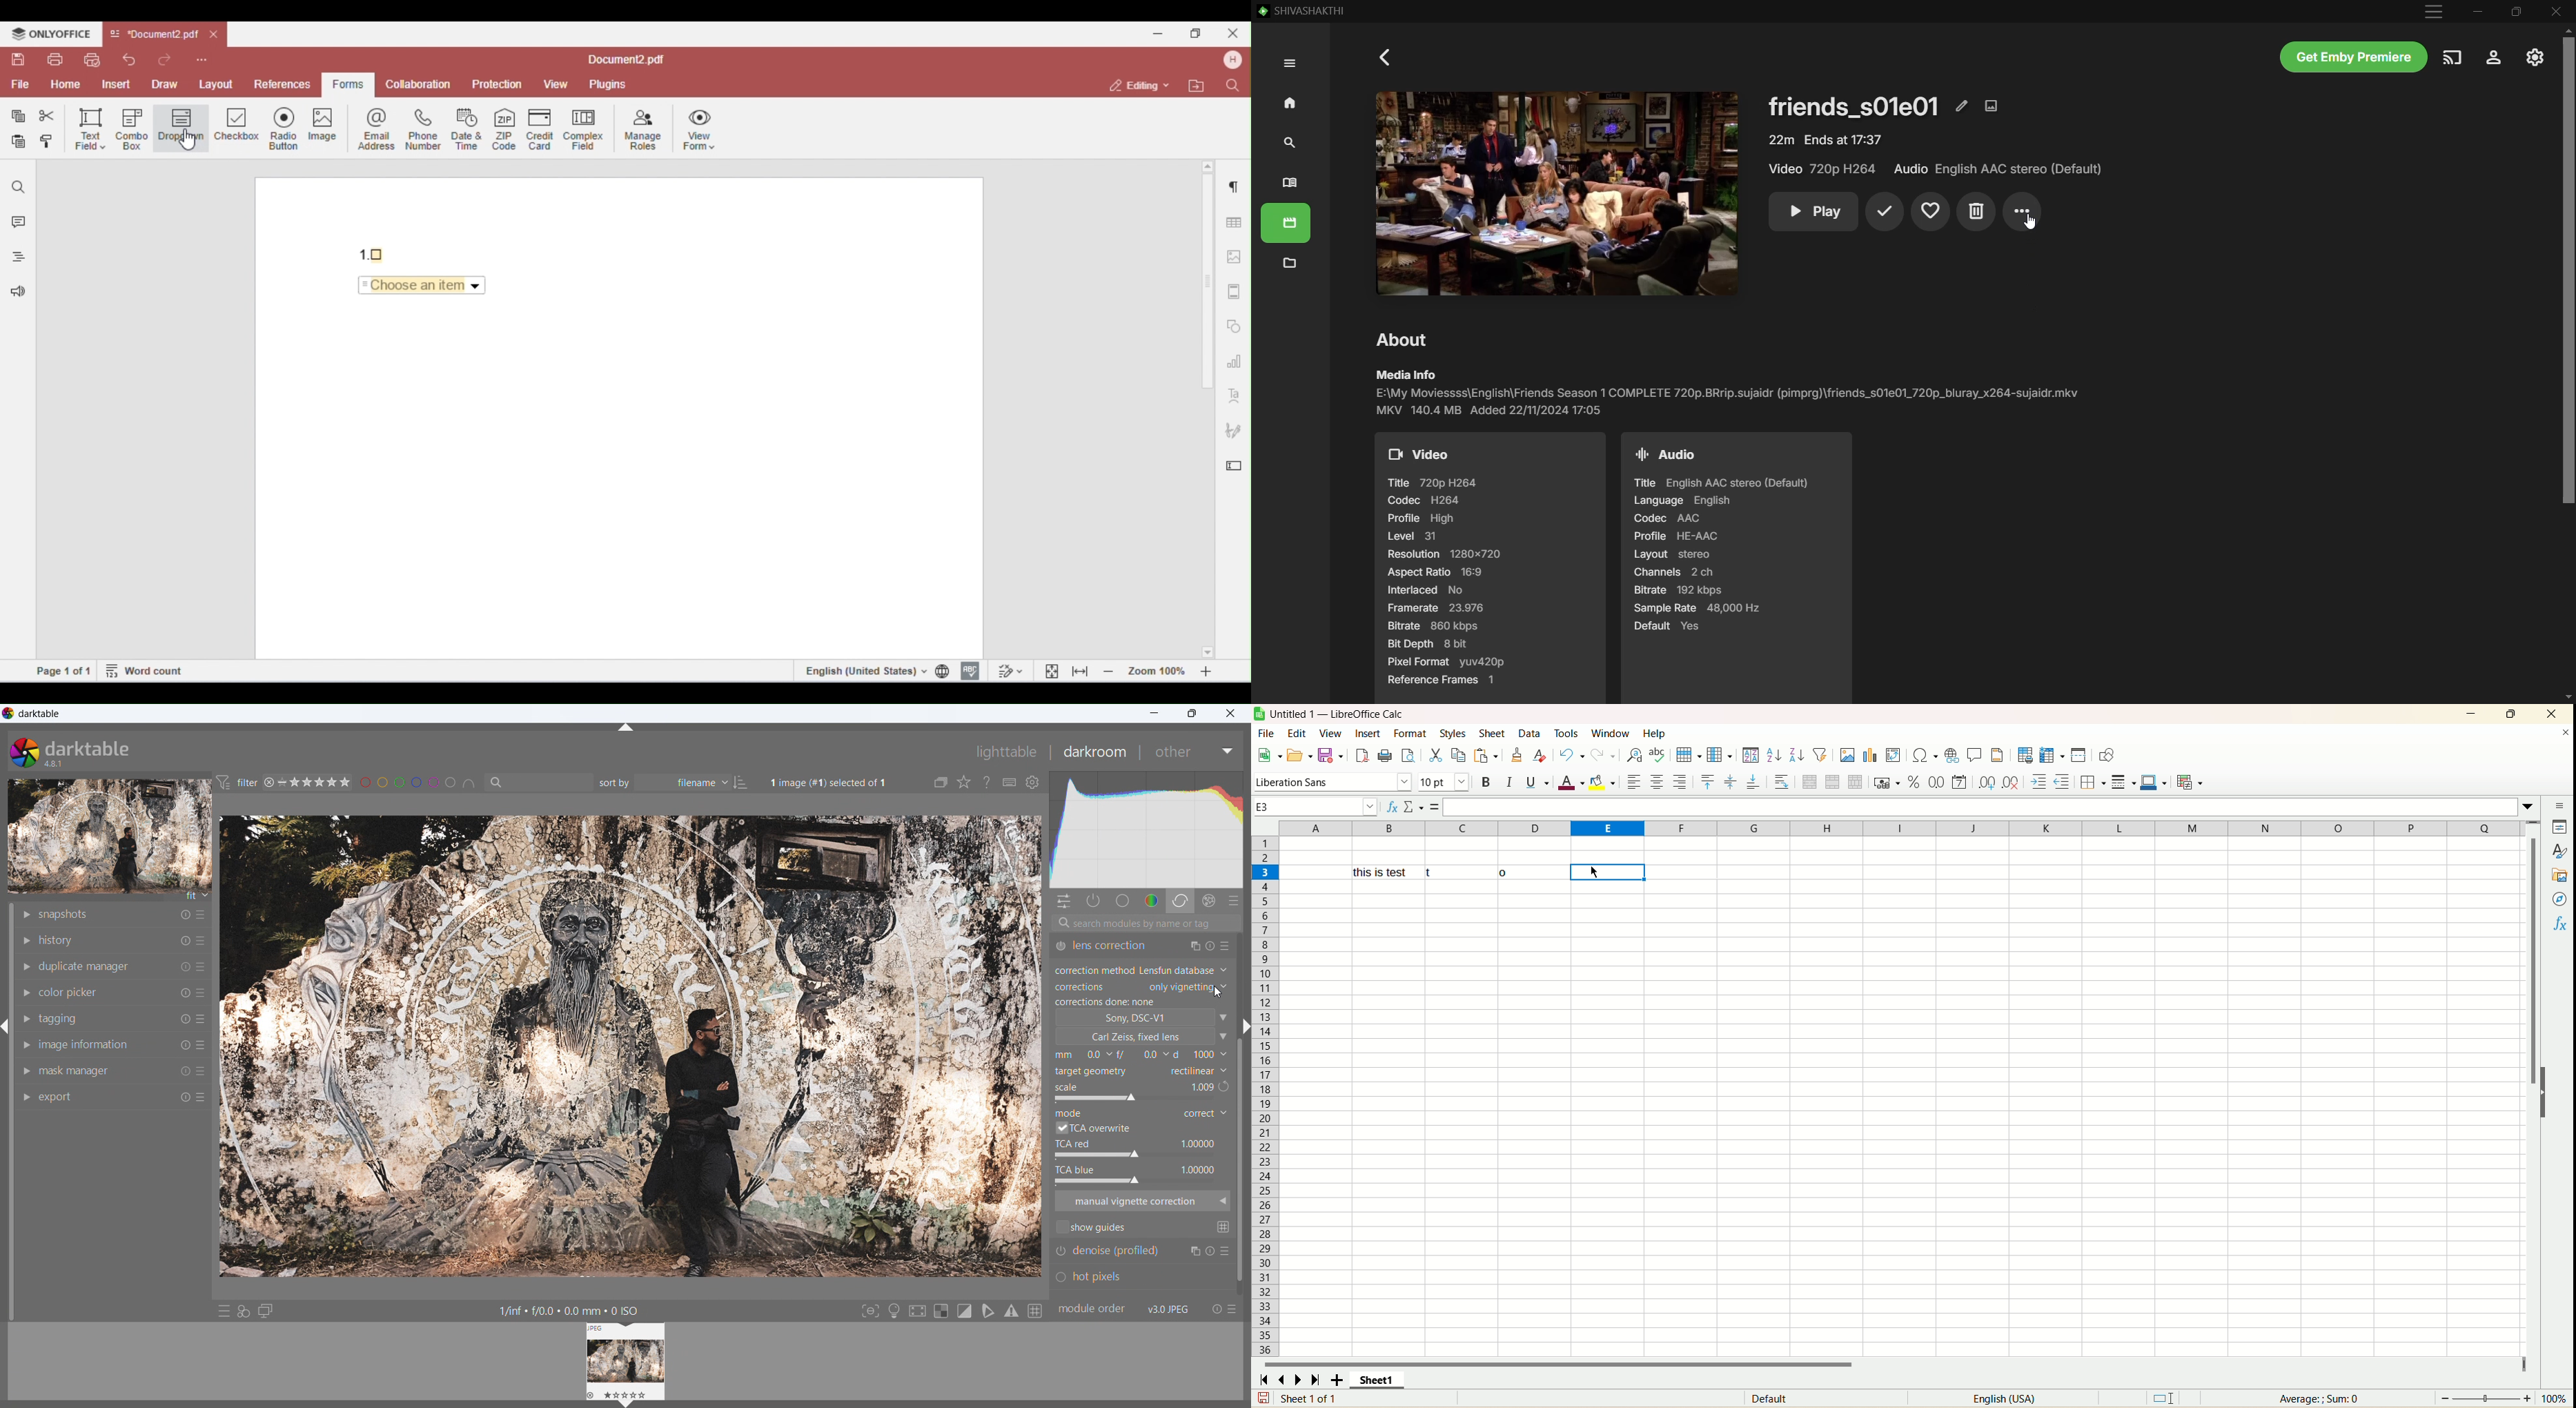  Describe the element at coordinates (1540, 754) in the screenshot. I see `remove formatting` at that location.